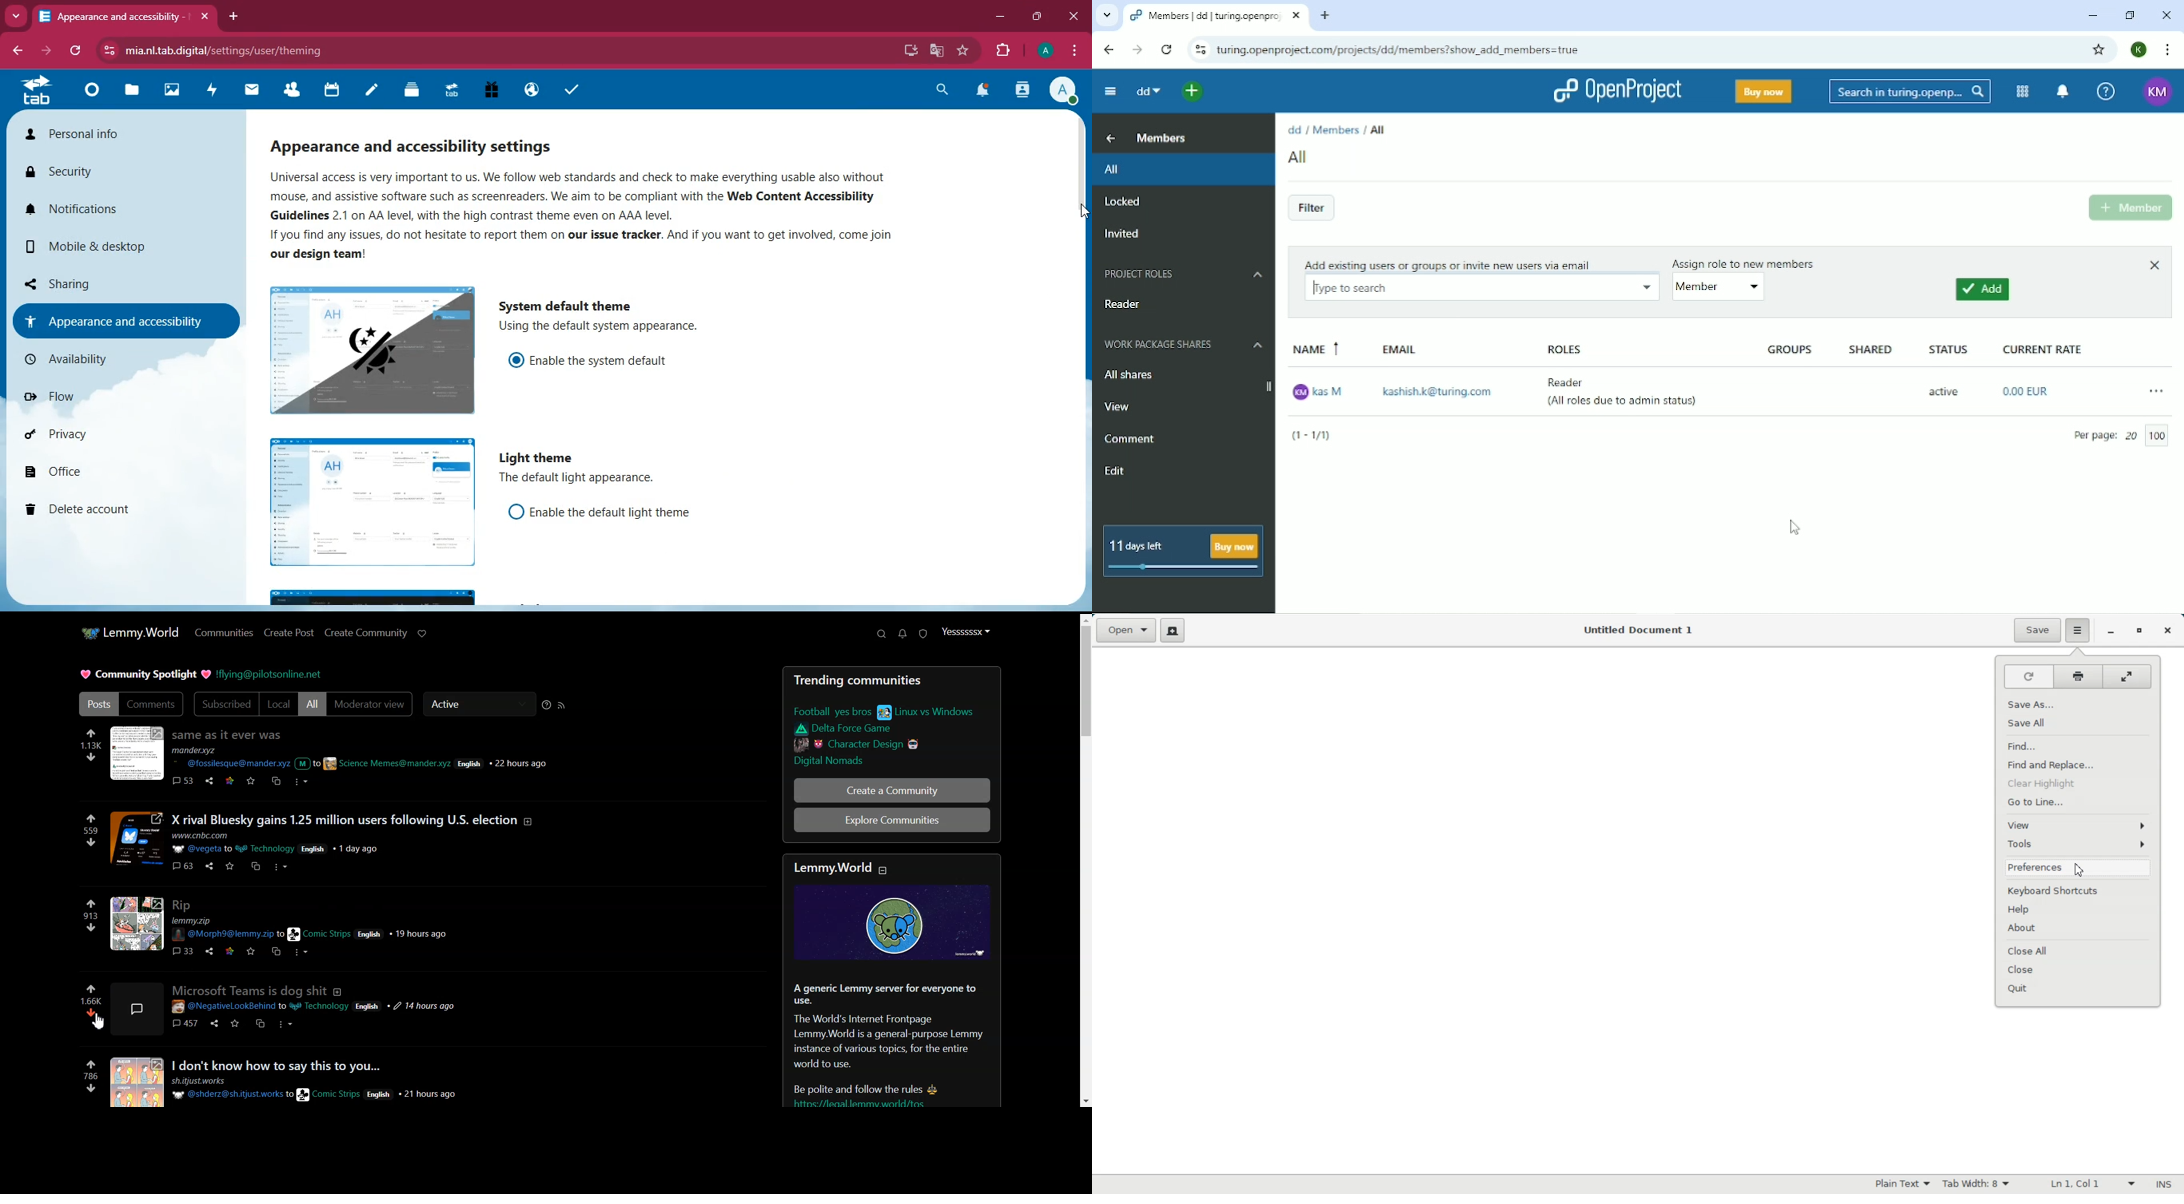  Describe the element at coordinates (2155, 390) in the screenshot. I see `More actions` at that location.